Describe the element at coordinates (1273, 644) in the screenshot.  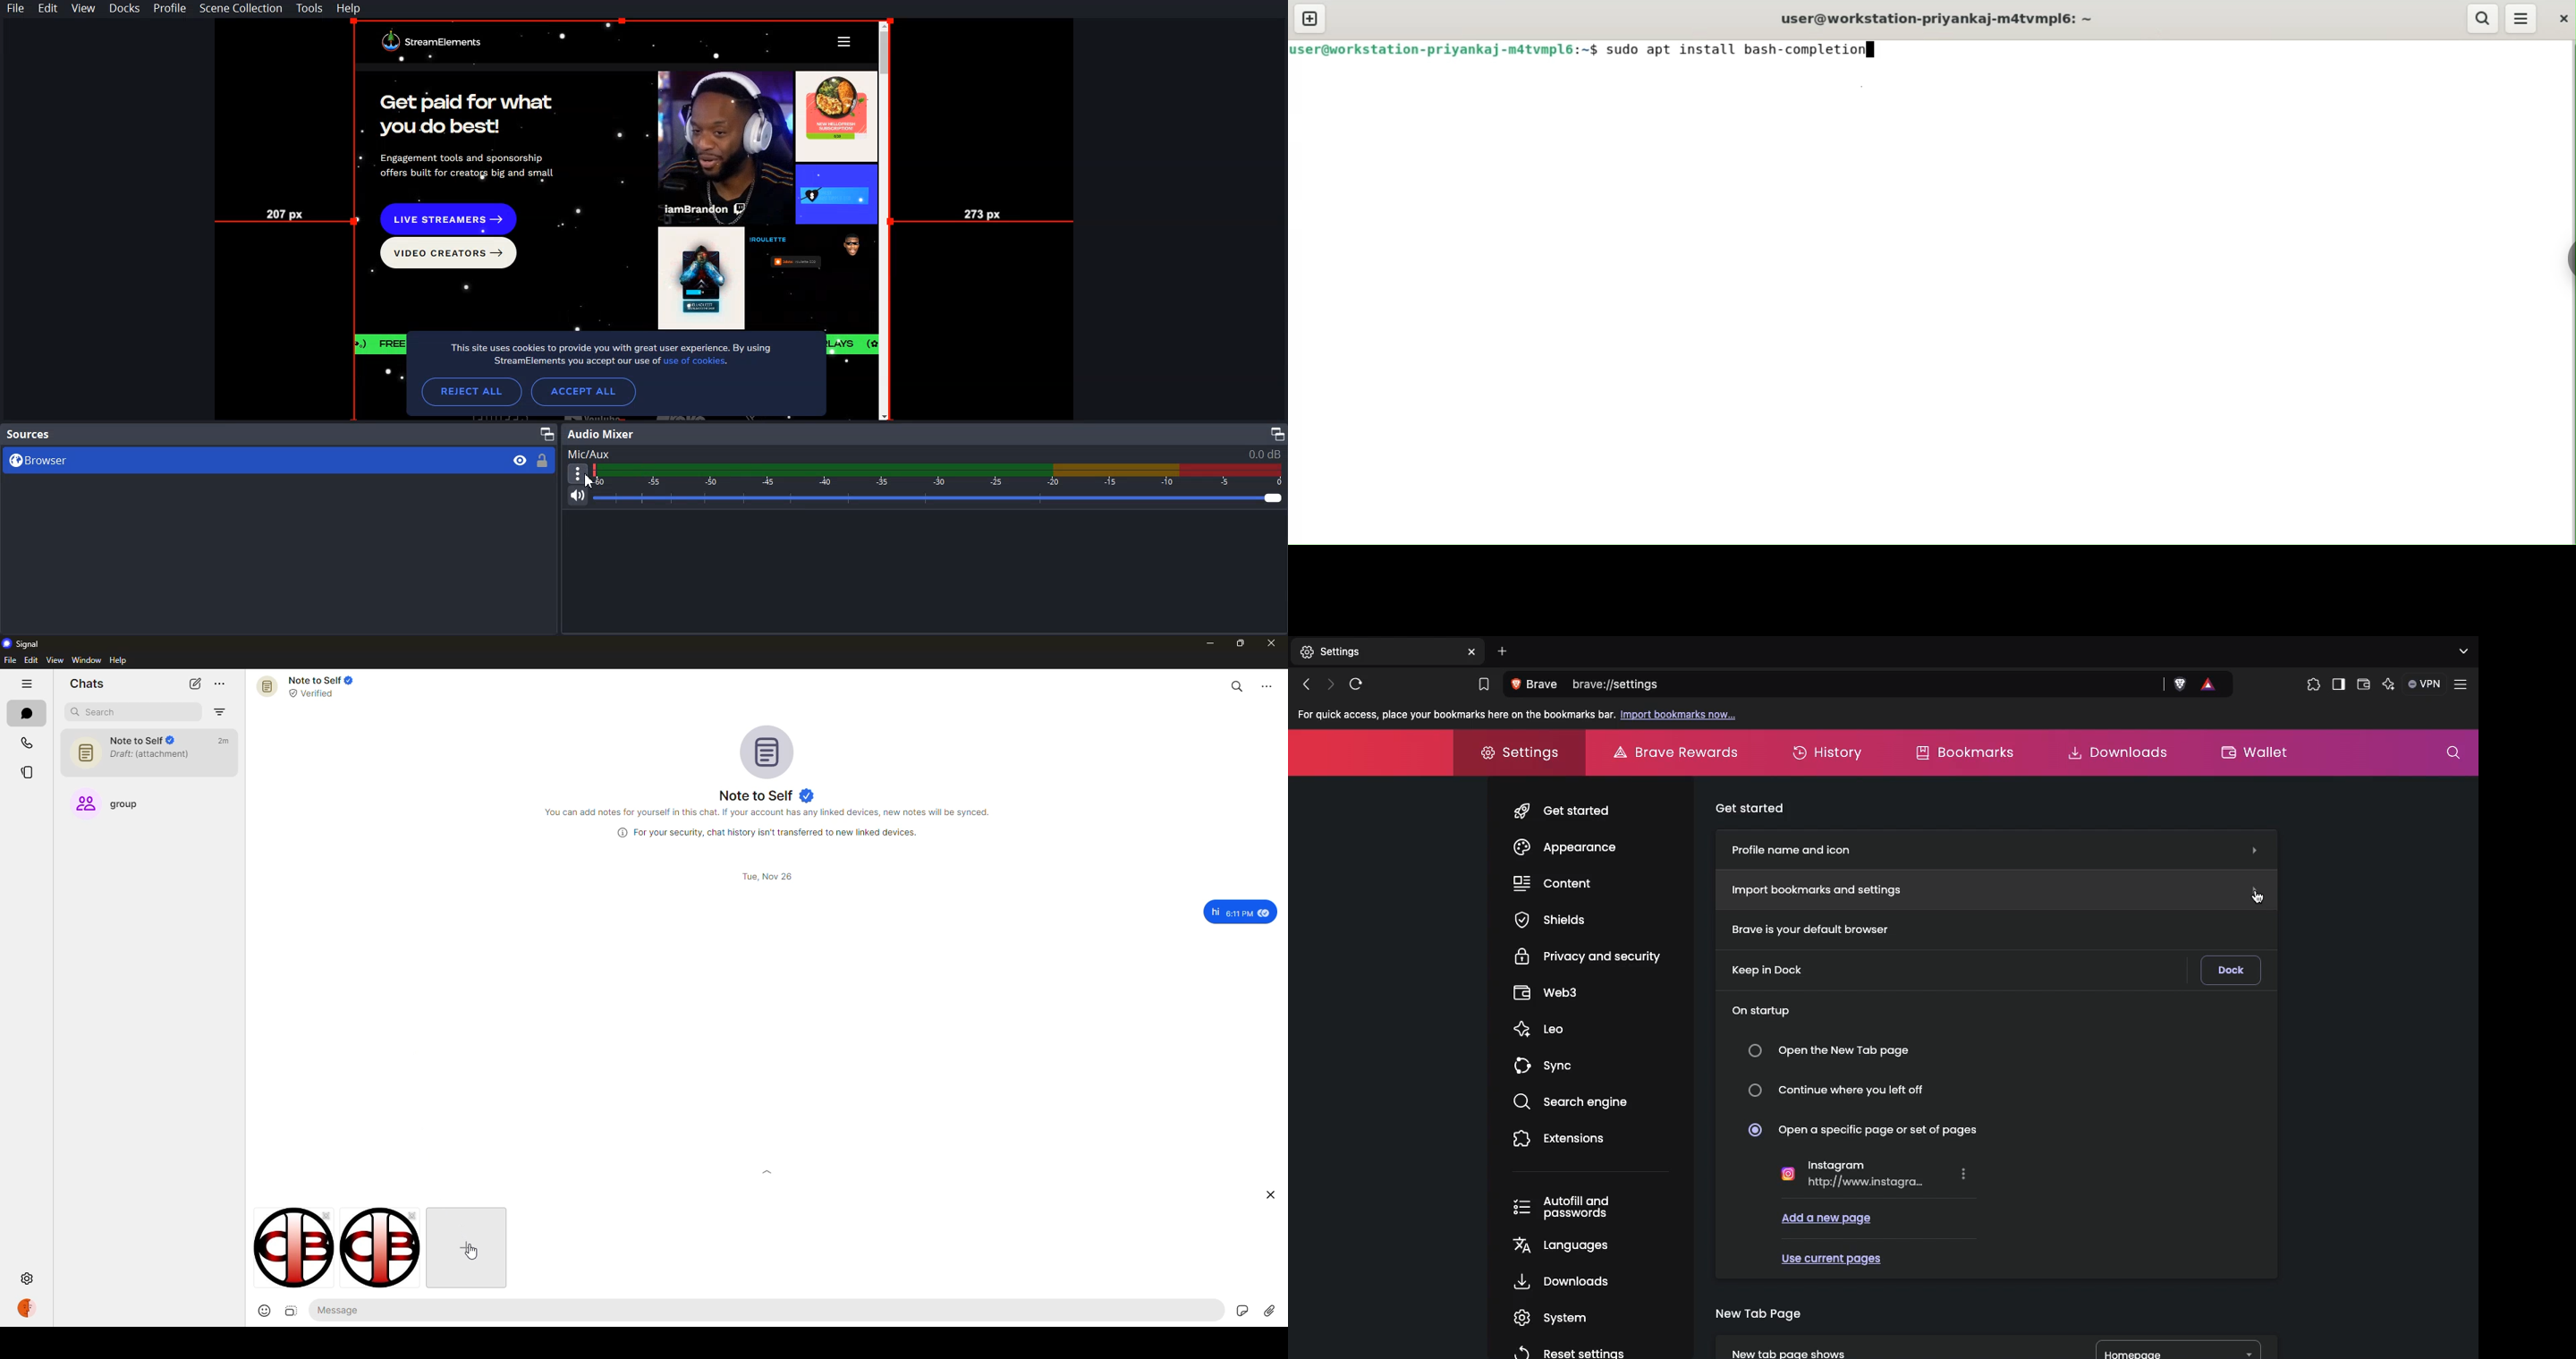
I see `close` at that location.